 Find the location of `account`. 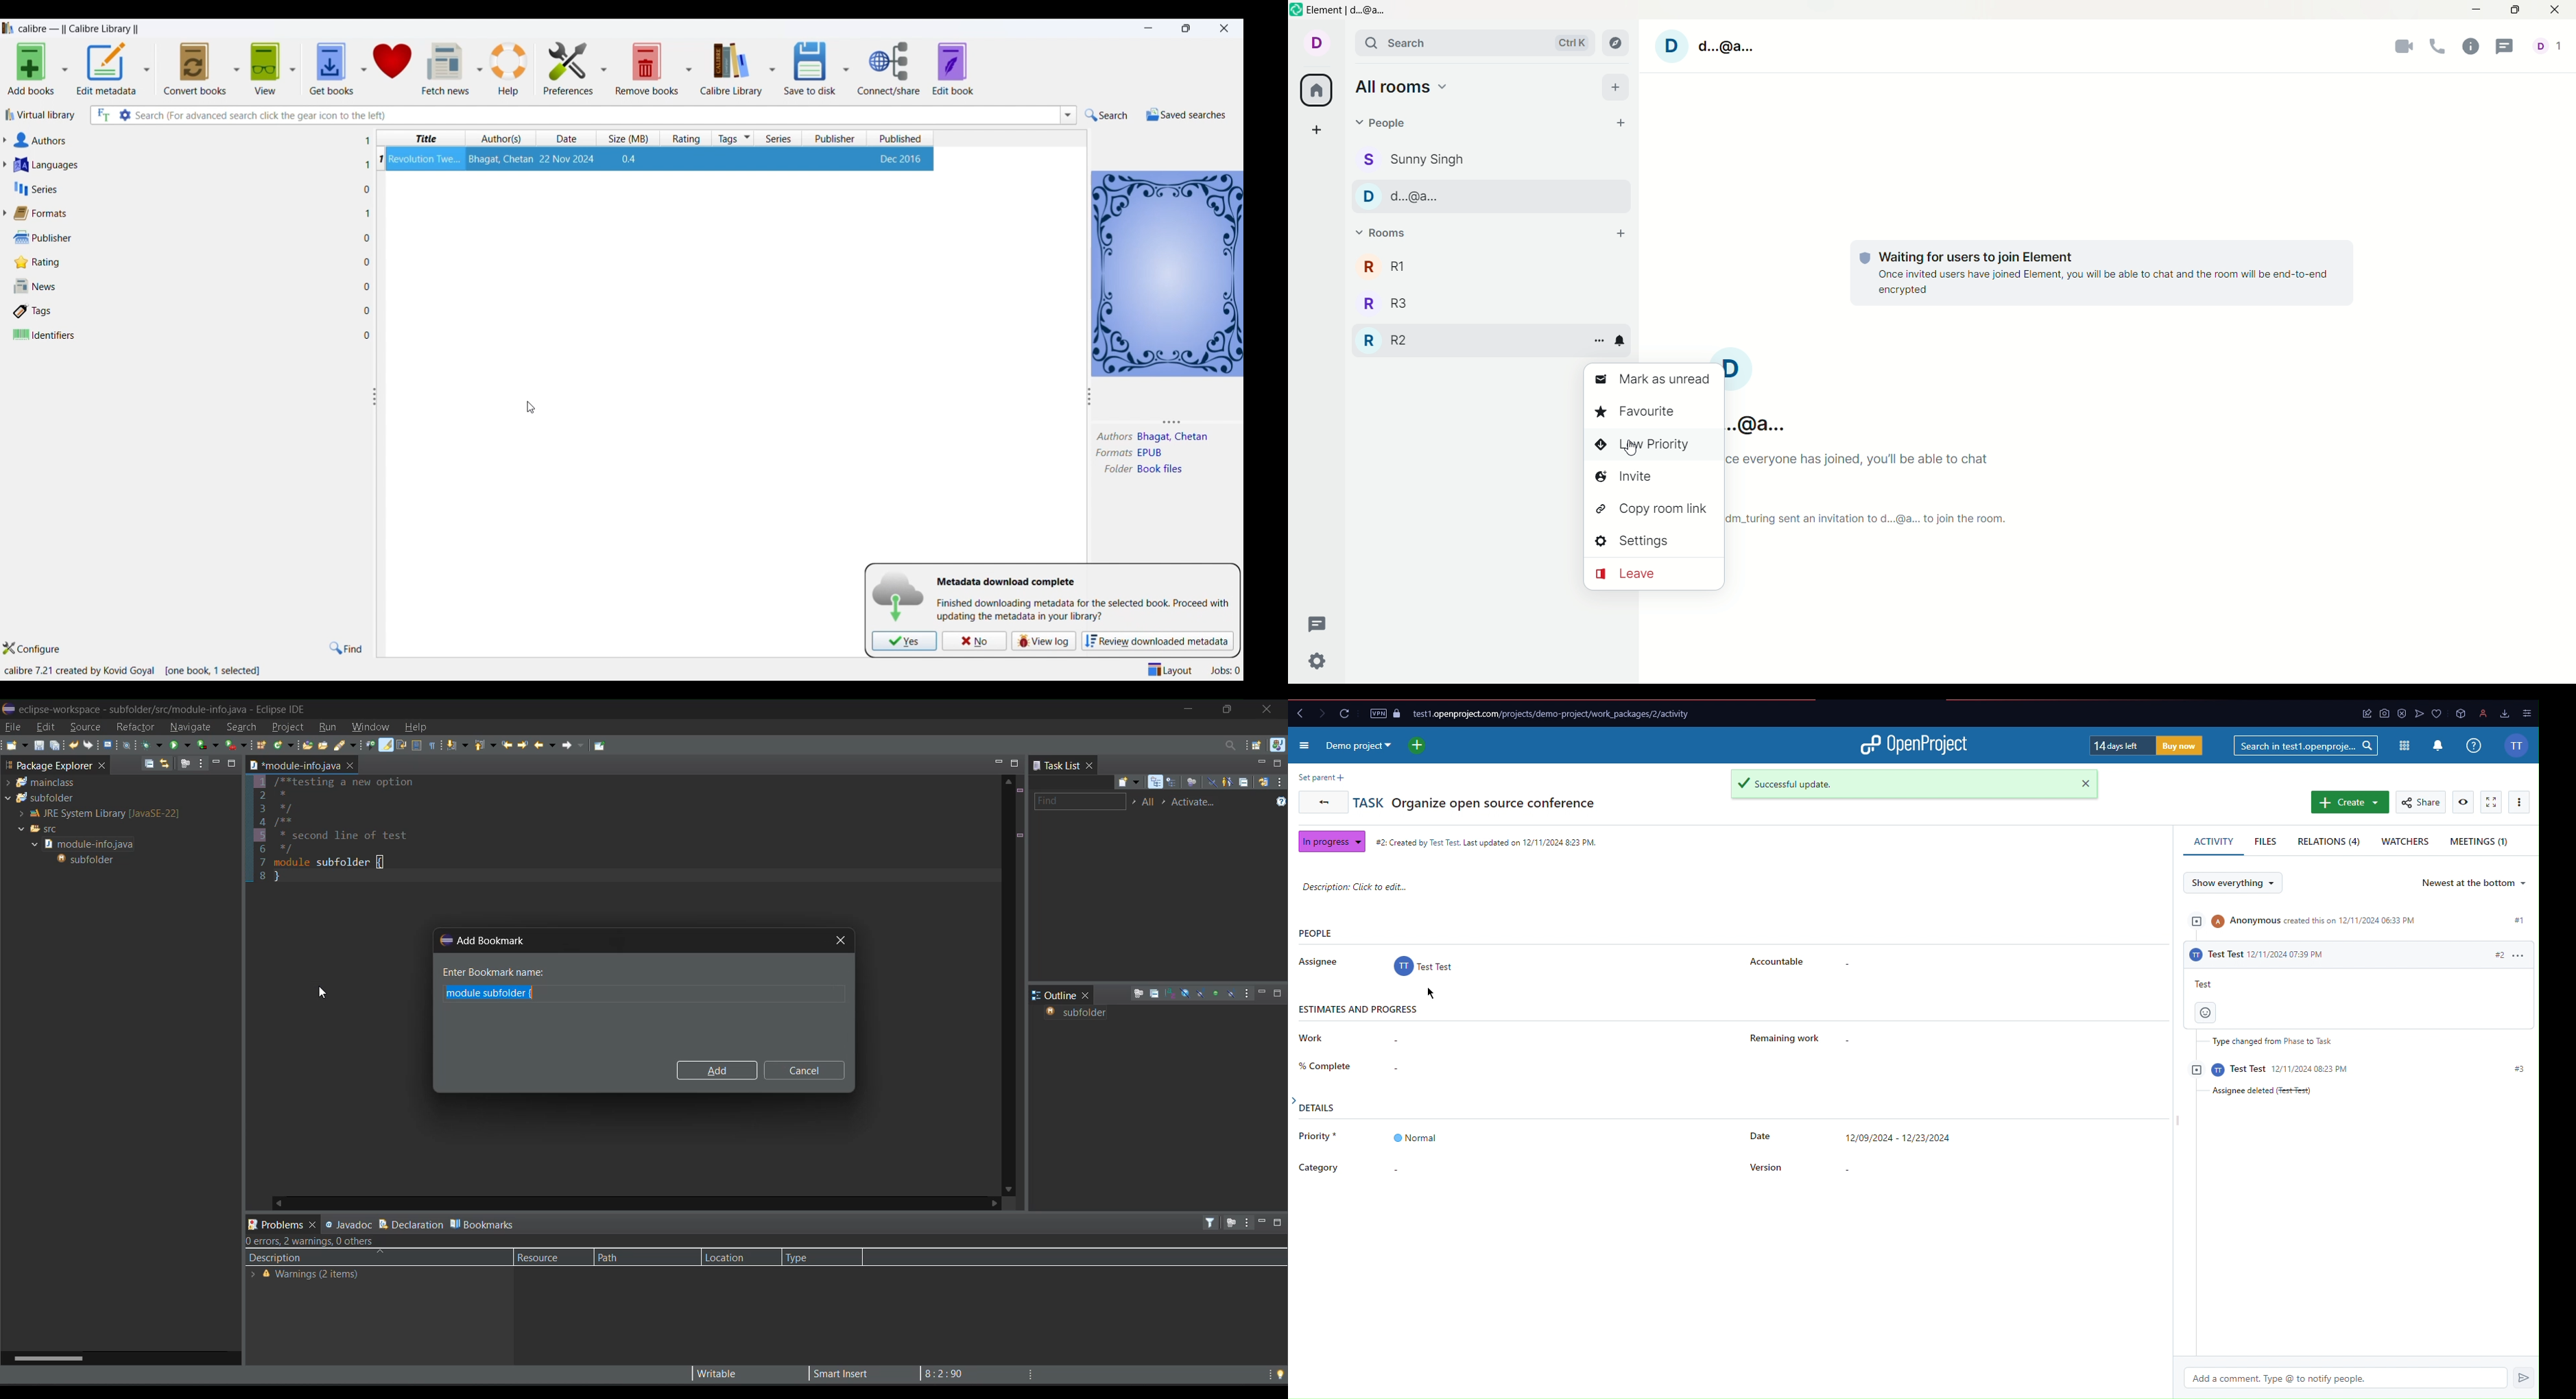

account is located at coordinates (2547, 48).